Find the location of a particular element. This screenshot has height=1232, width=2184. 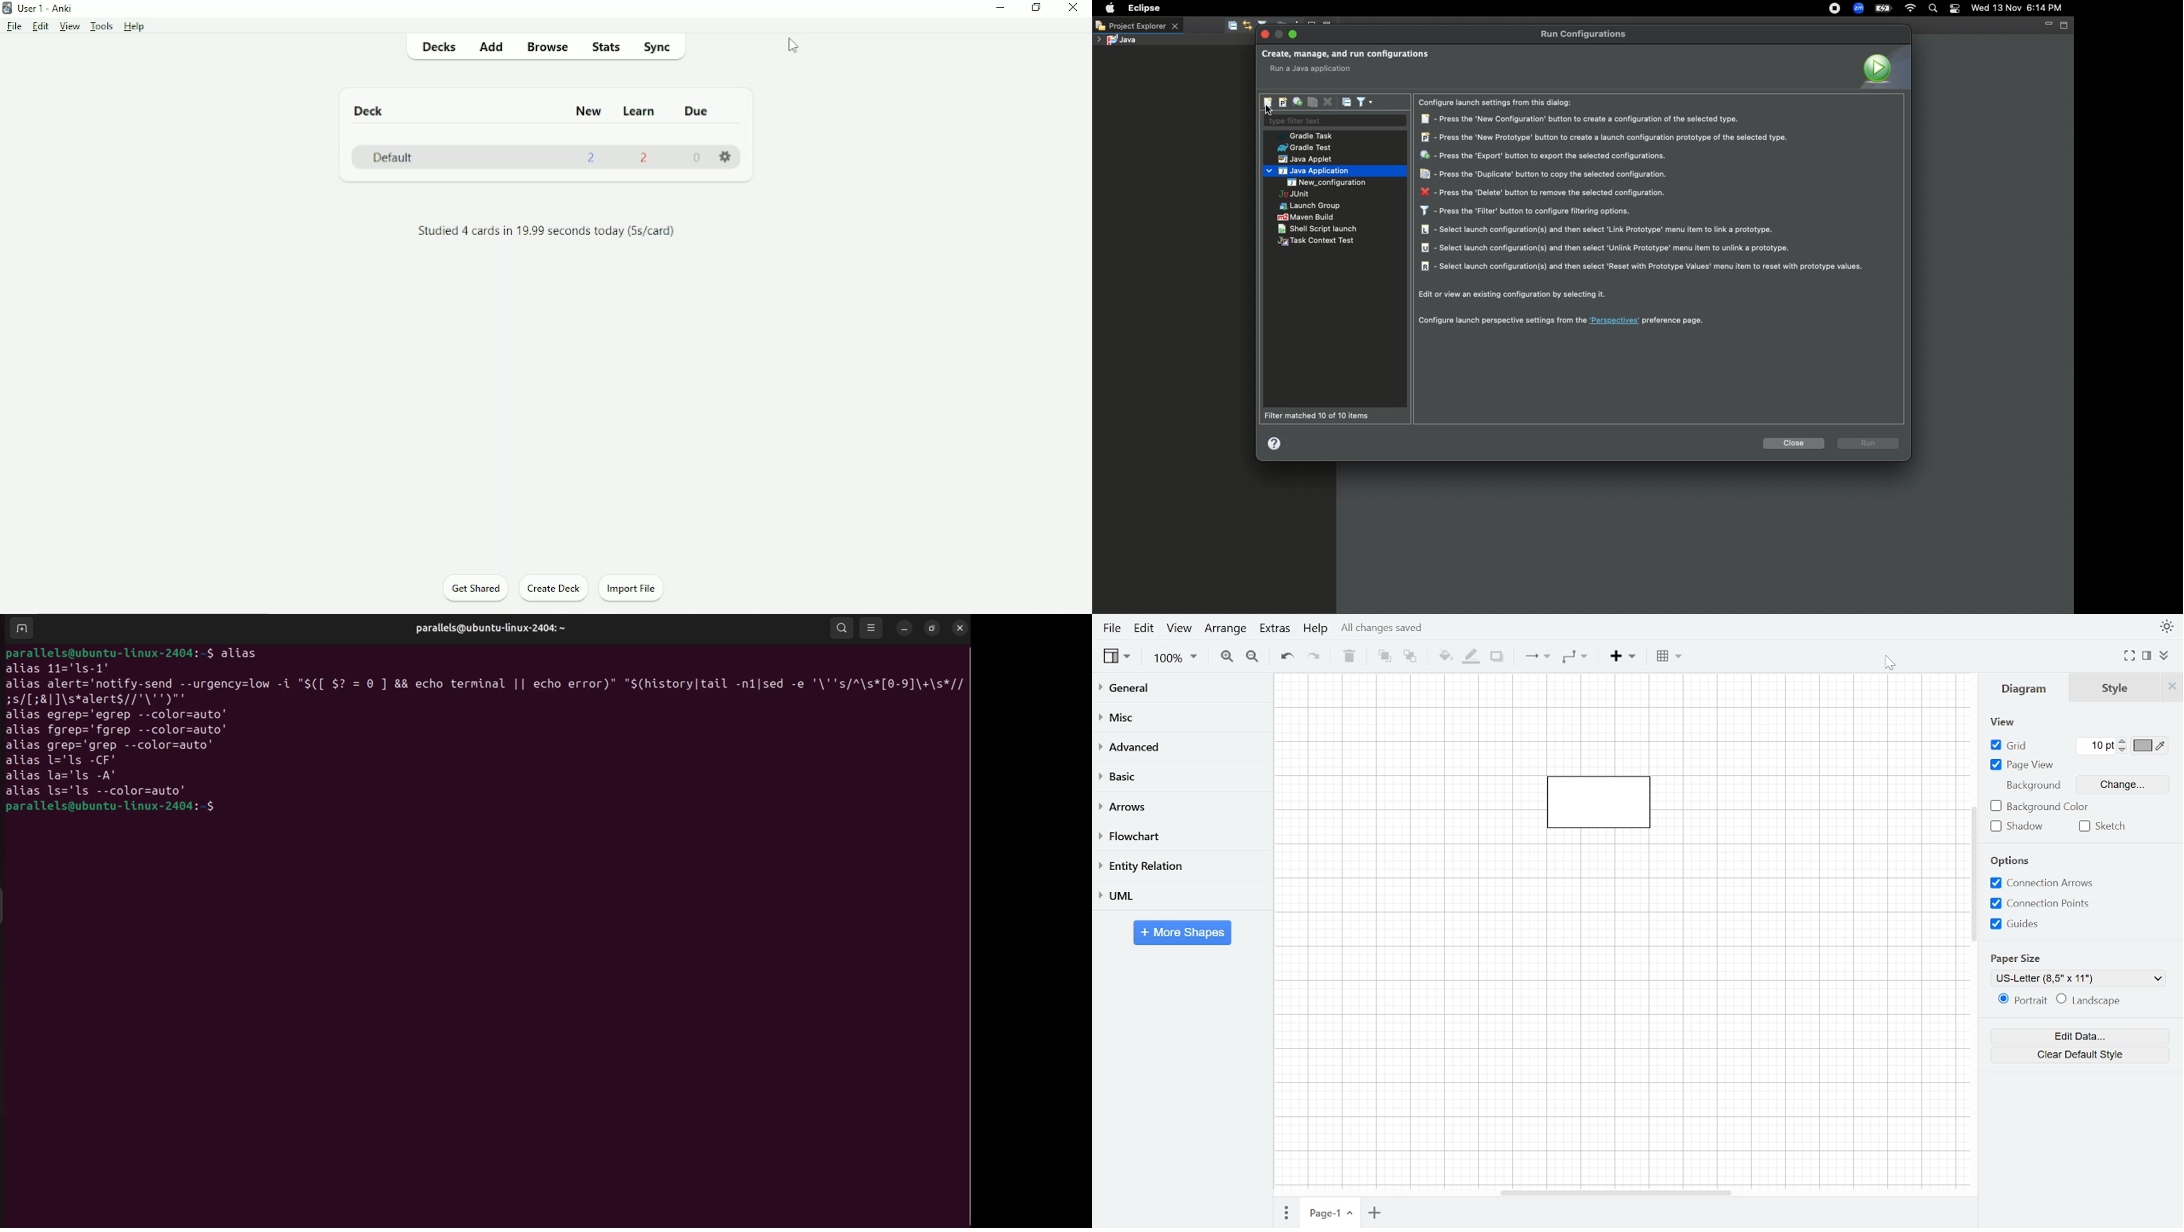

Studied 4 cards in 19.99 seconds today (5s/card) is located at coordinates (548, 231).